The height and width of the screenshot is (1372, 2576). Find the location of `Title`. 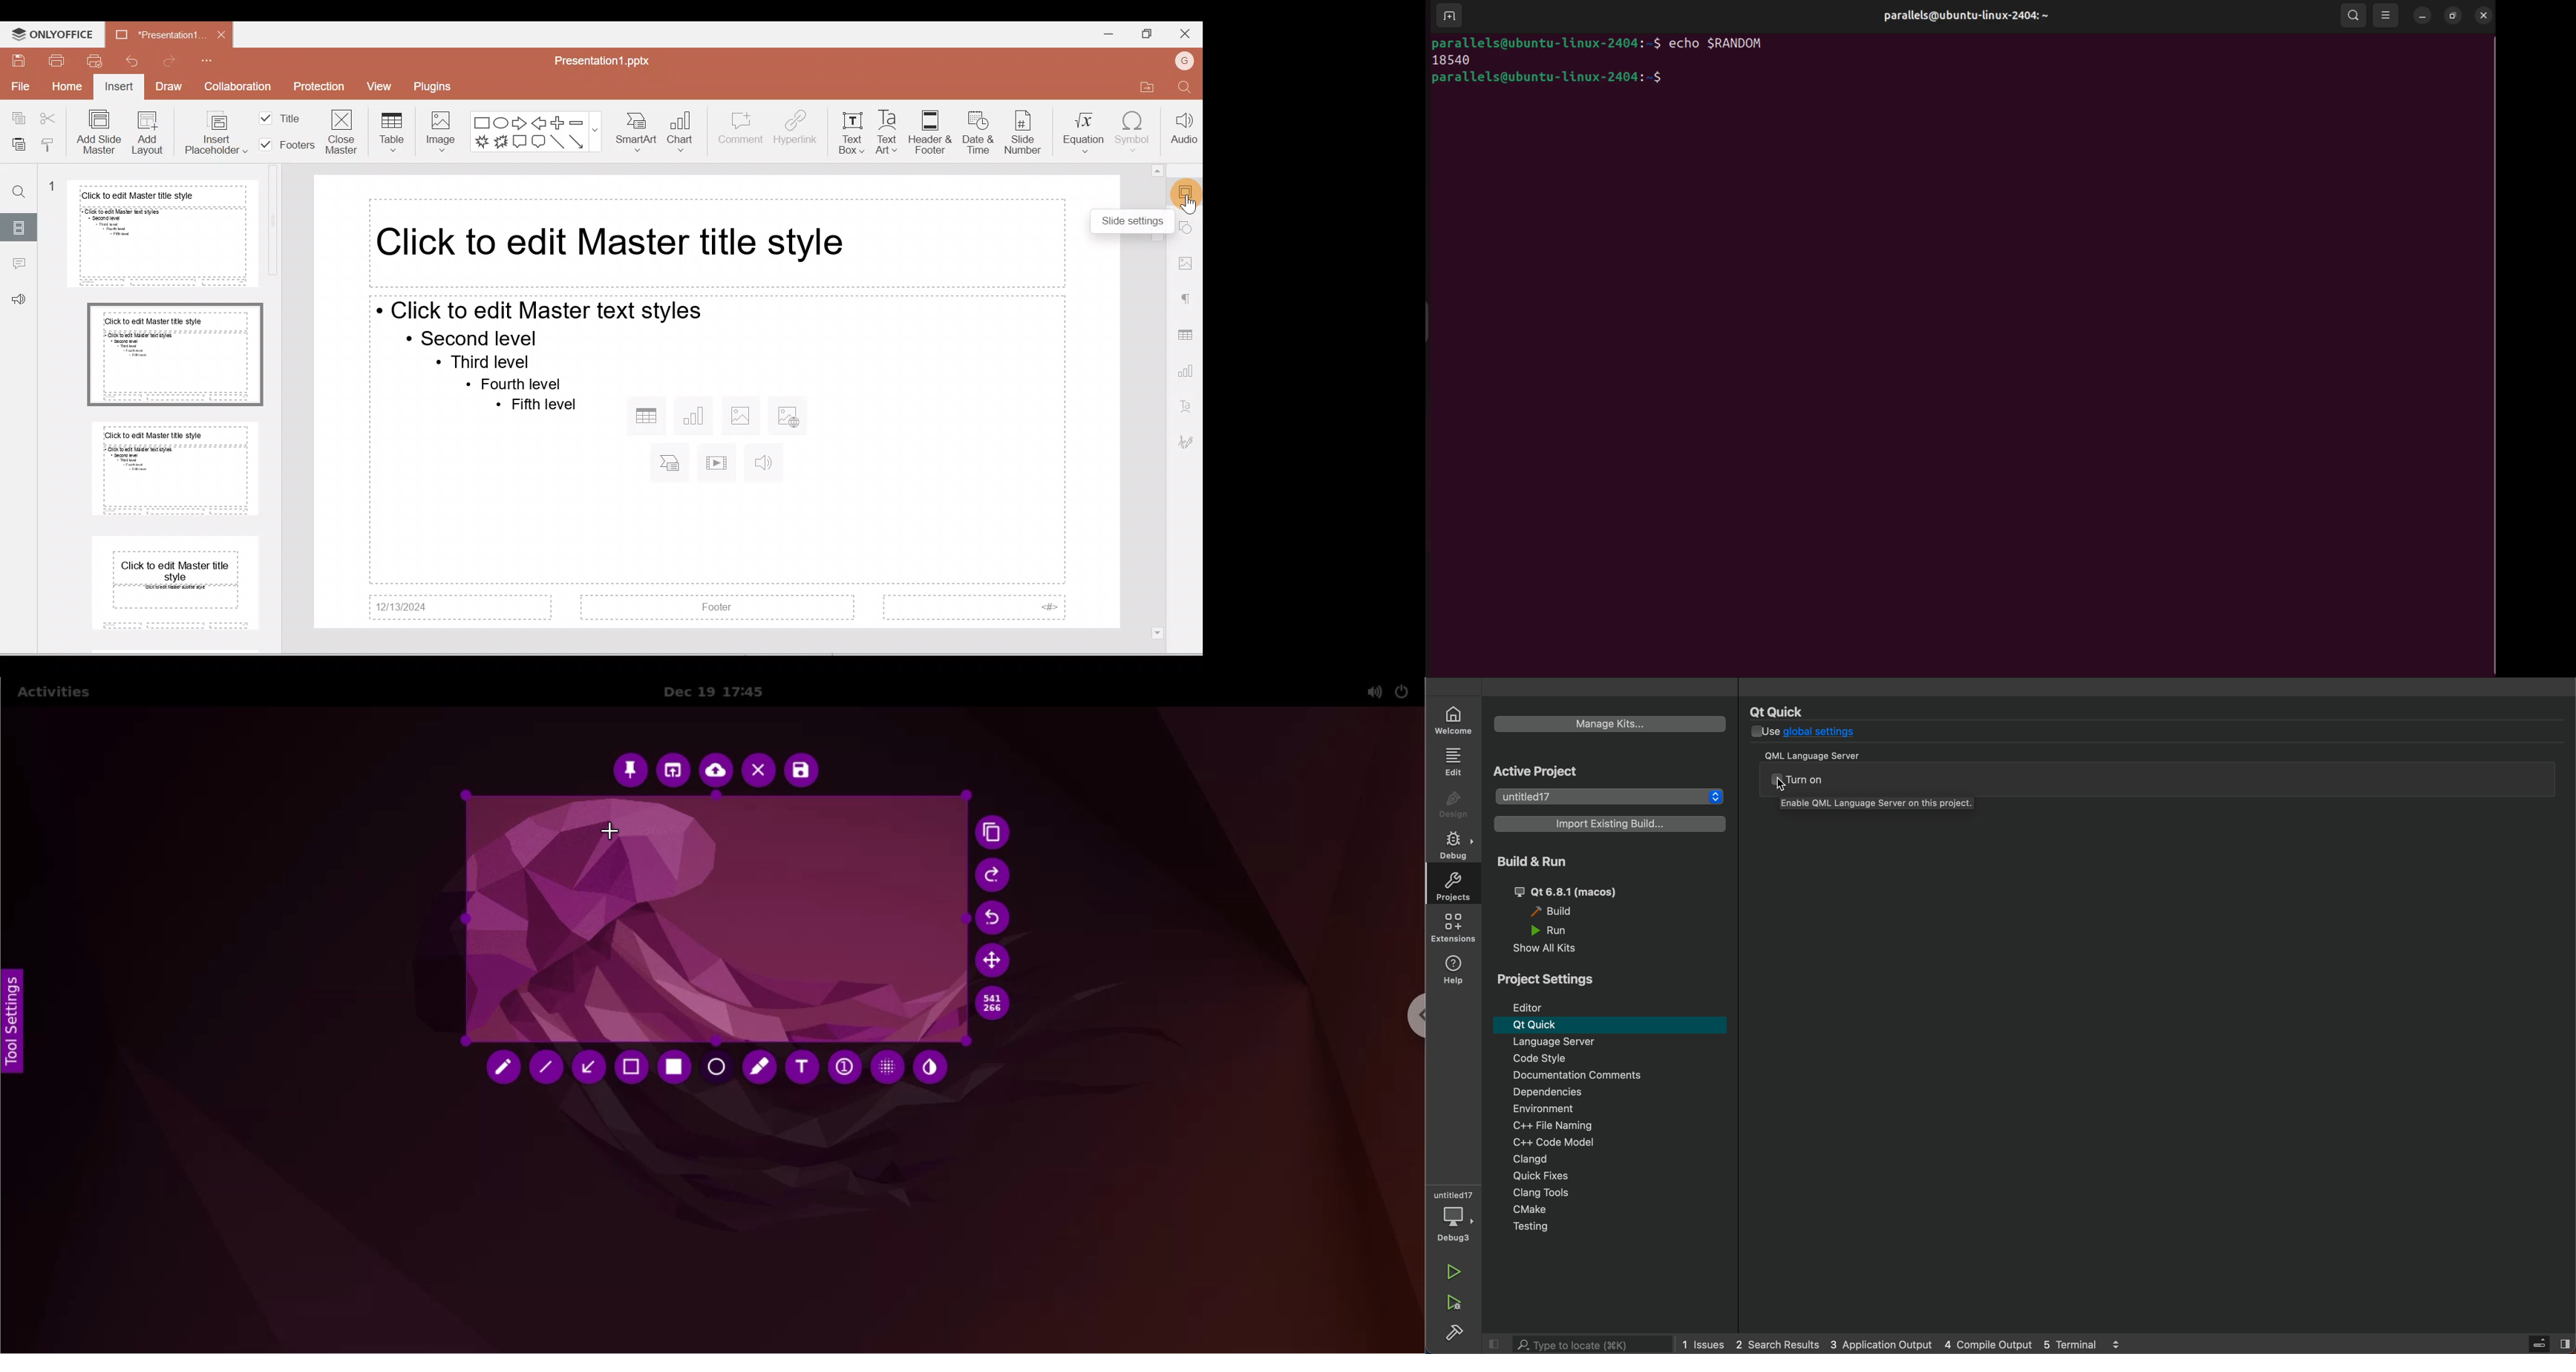

Title is located at coordinates (286, 115).